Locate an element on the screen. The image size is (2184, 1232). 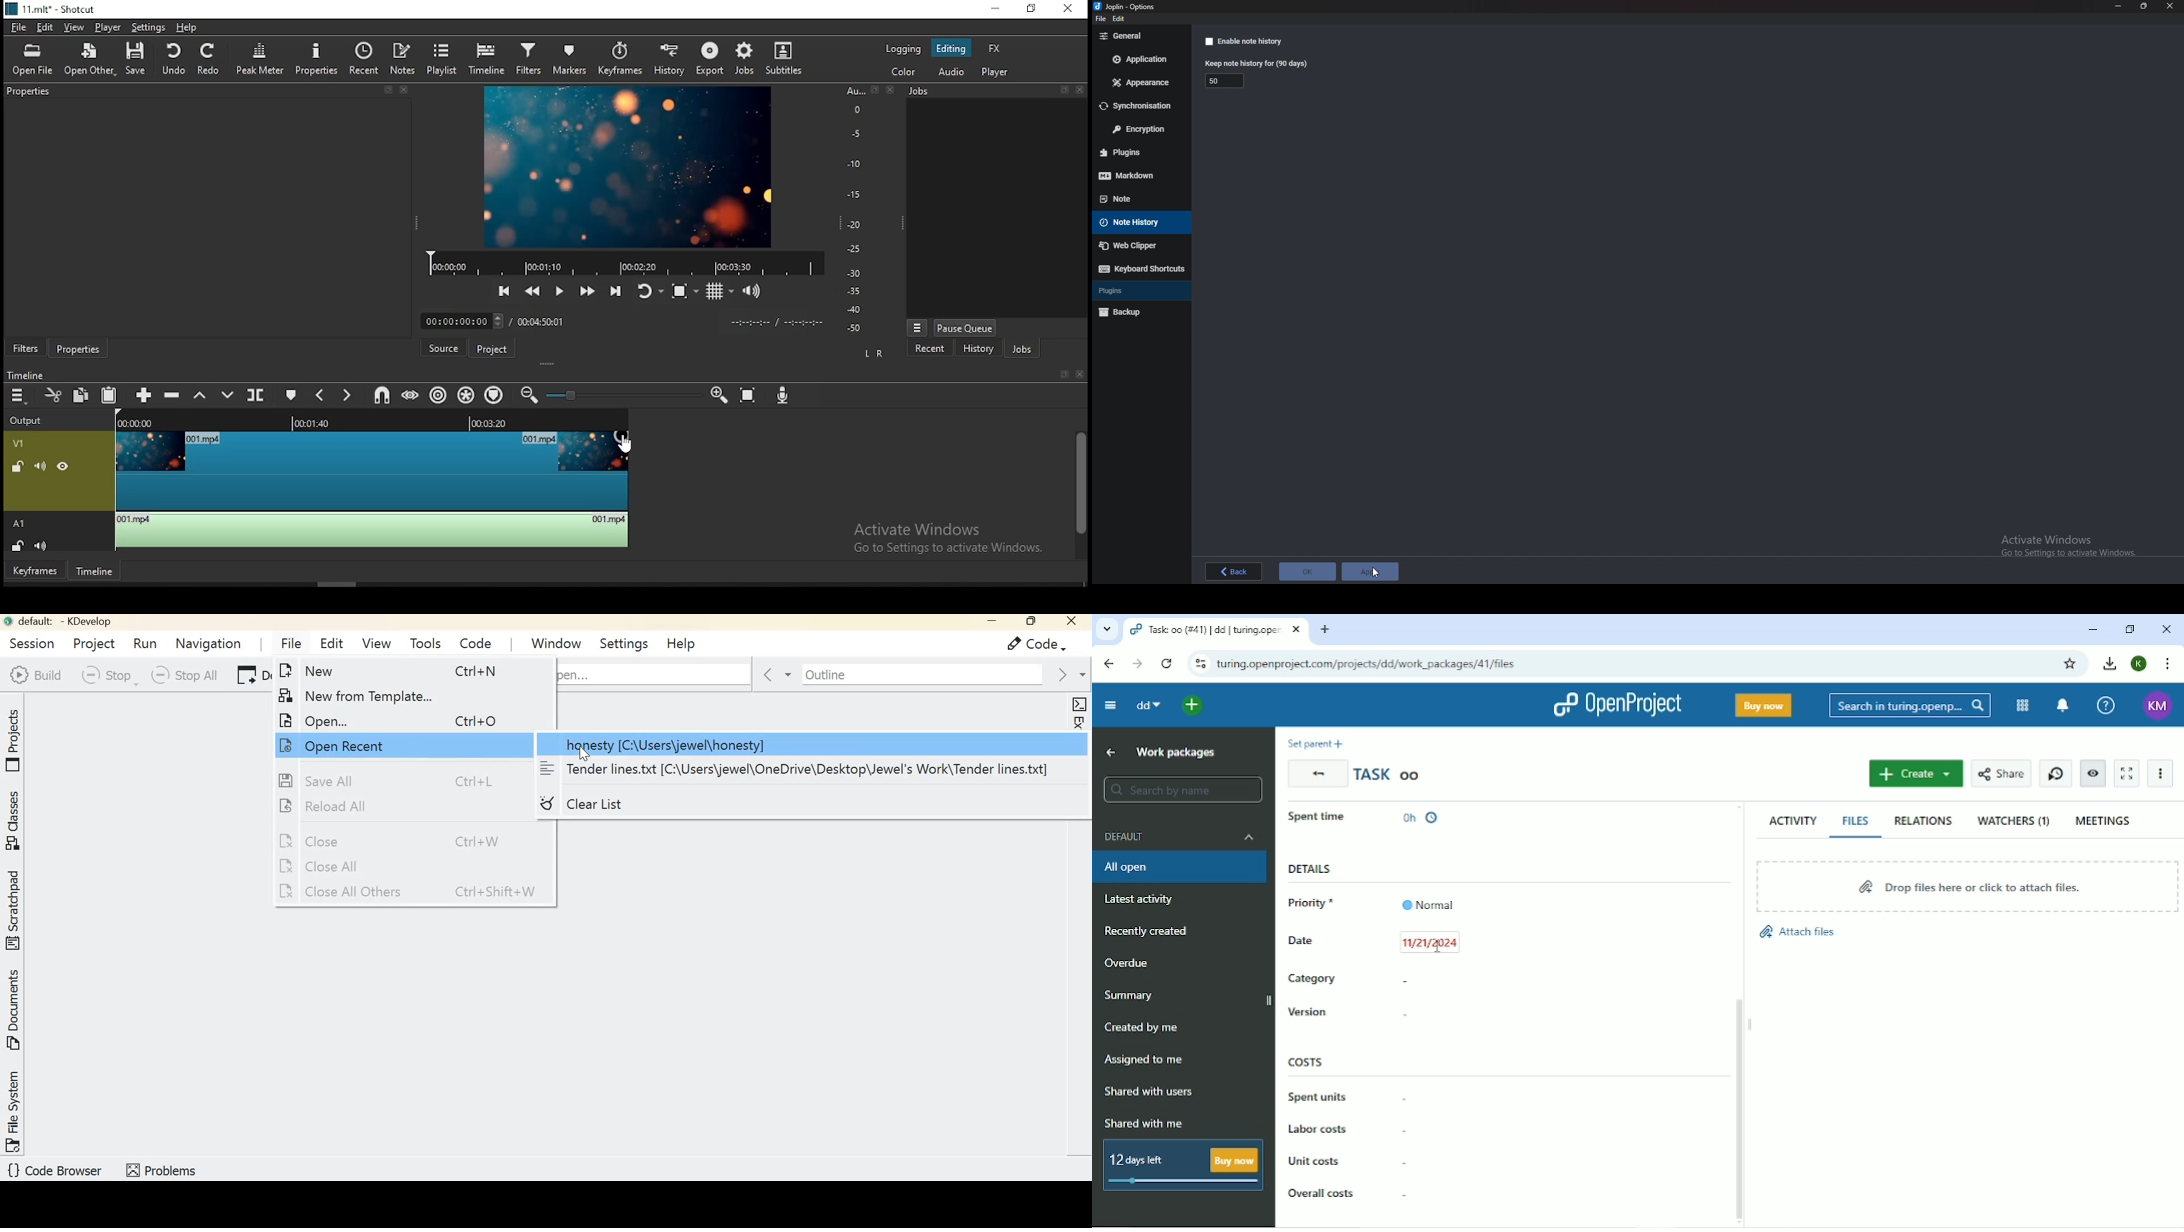
history is located at coordinates (971, 350).